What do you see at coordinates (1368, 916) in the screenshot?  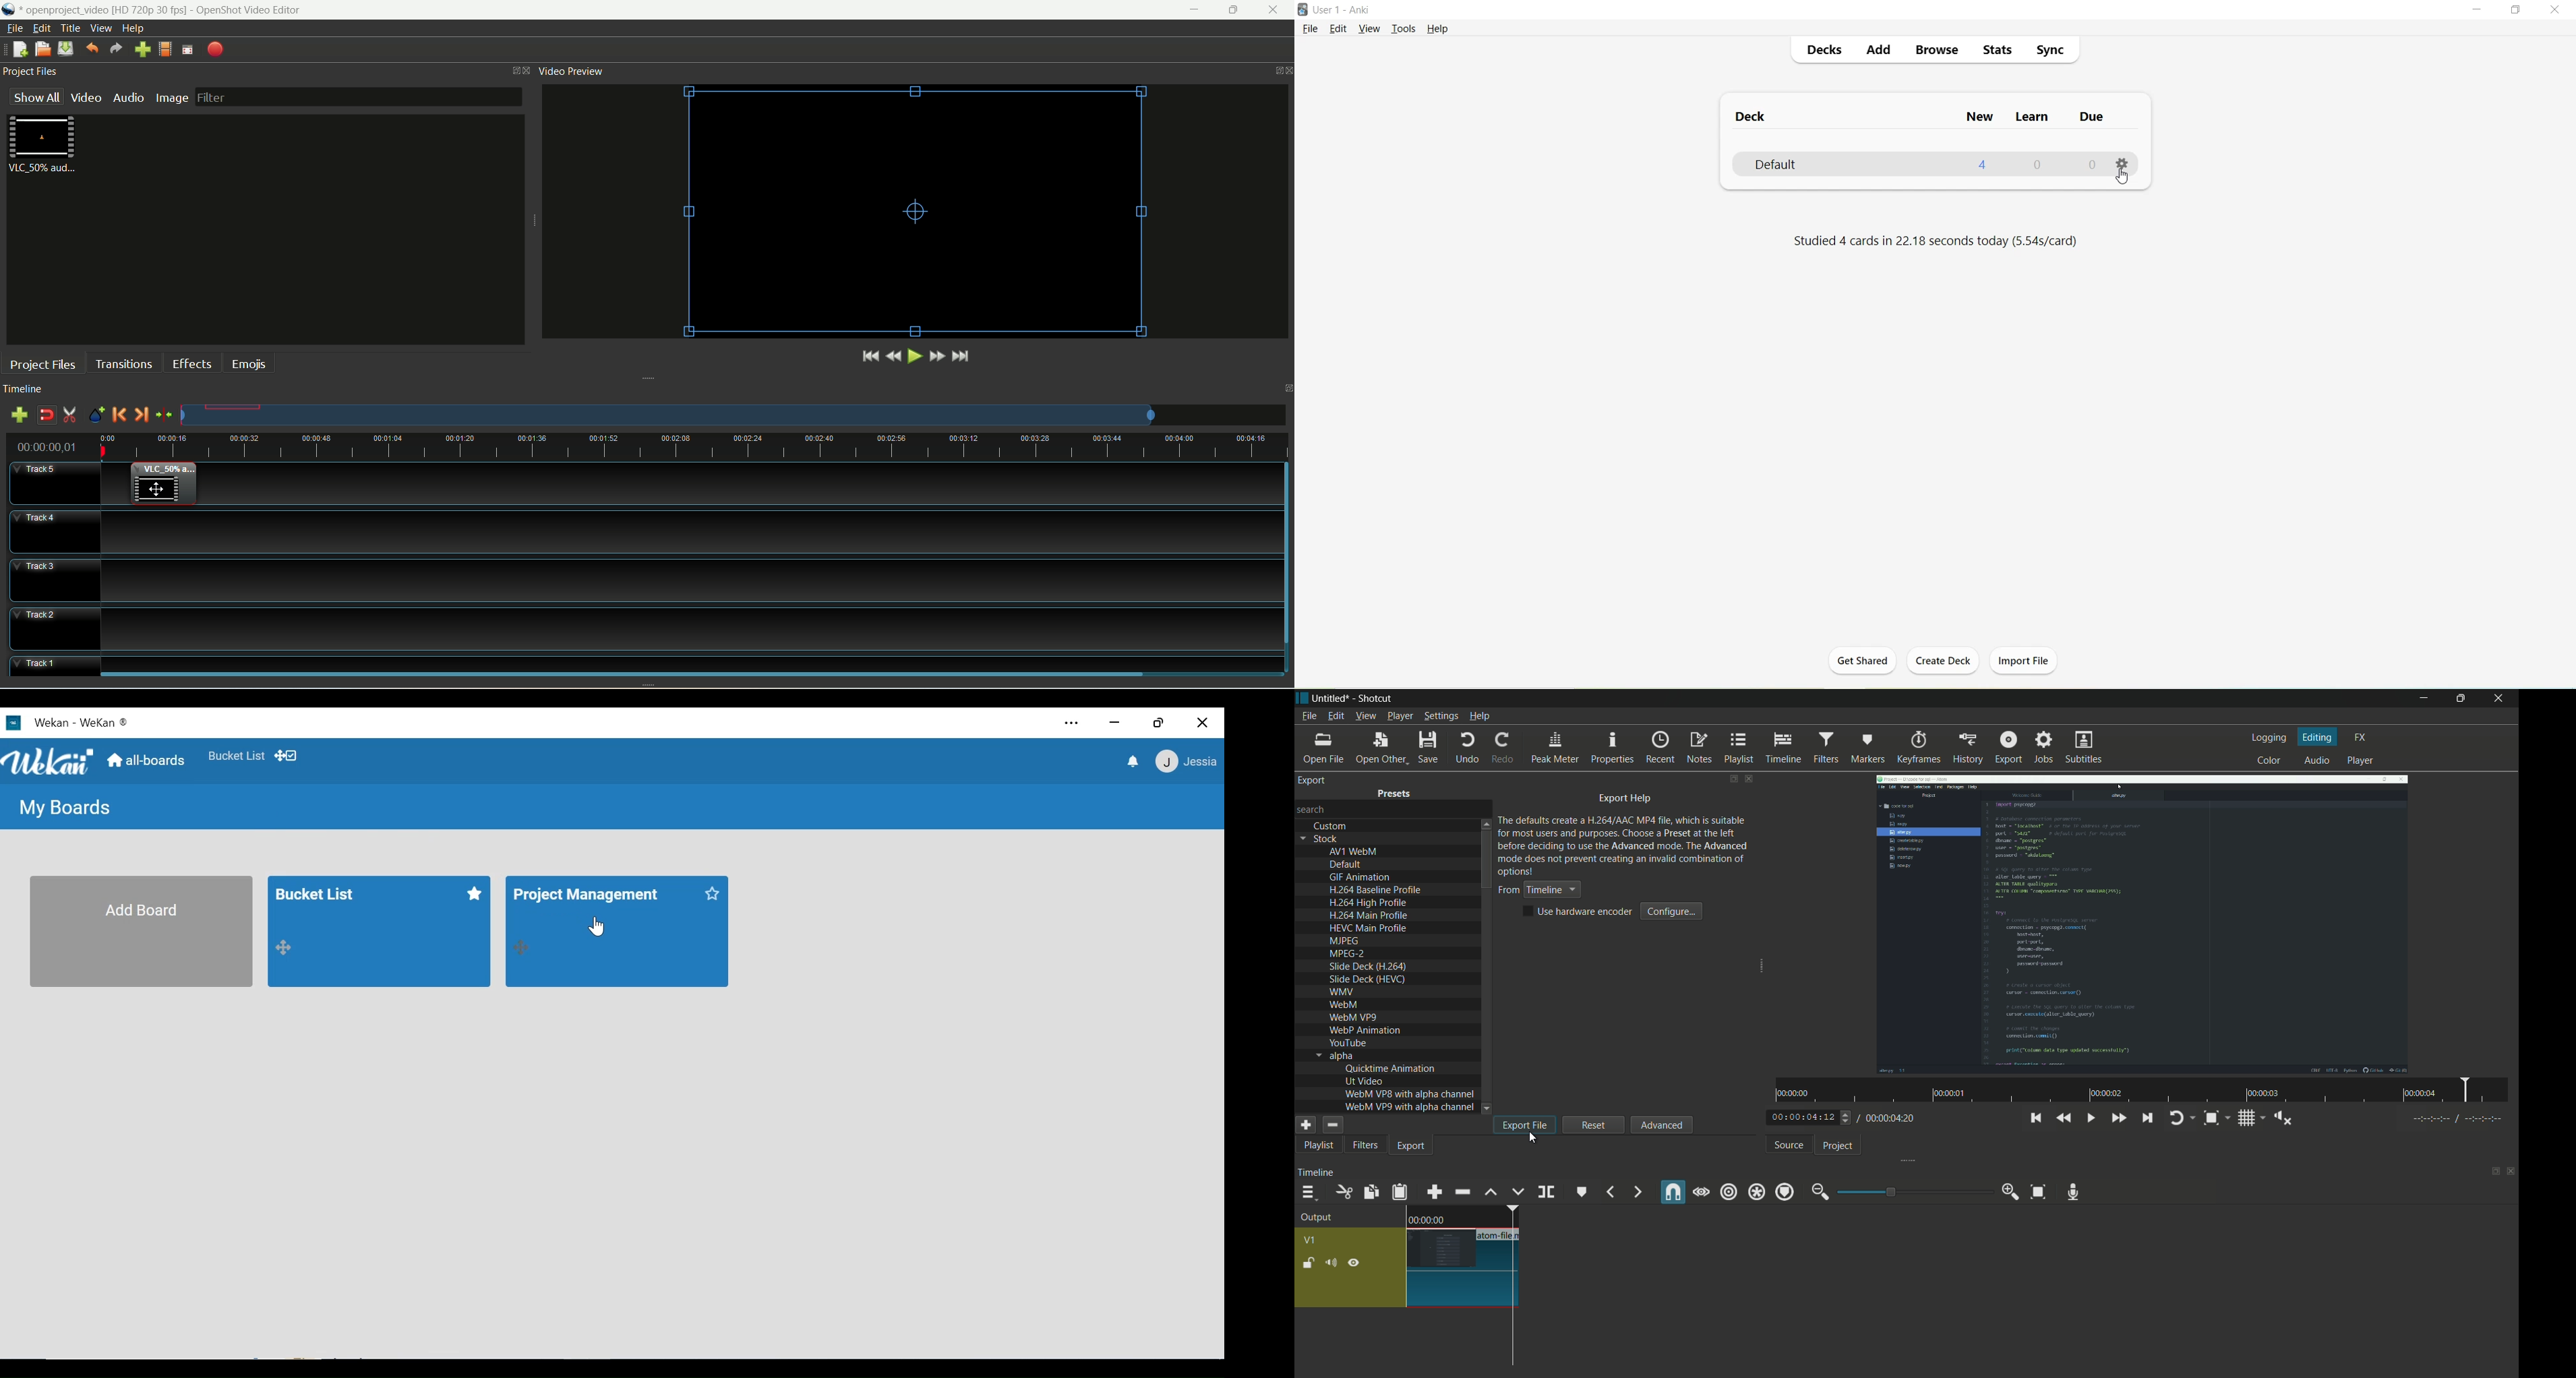 I see `h.264 main profile` at bounding box center [1368, 916].